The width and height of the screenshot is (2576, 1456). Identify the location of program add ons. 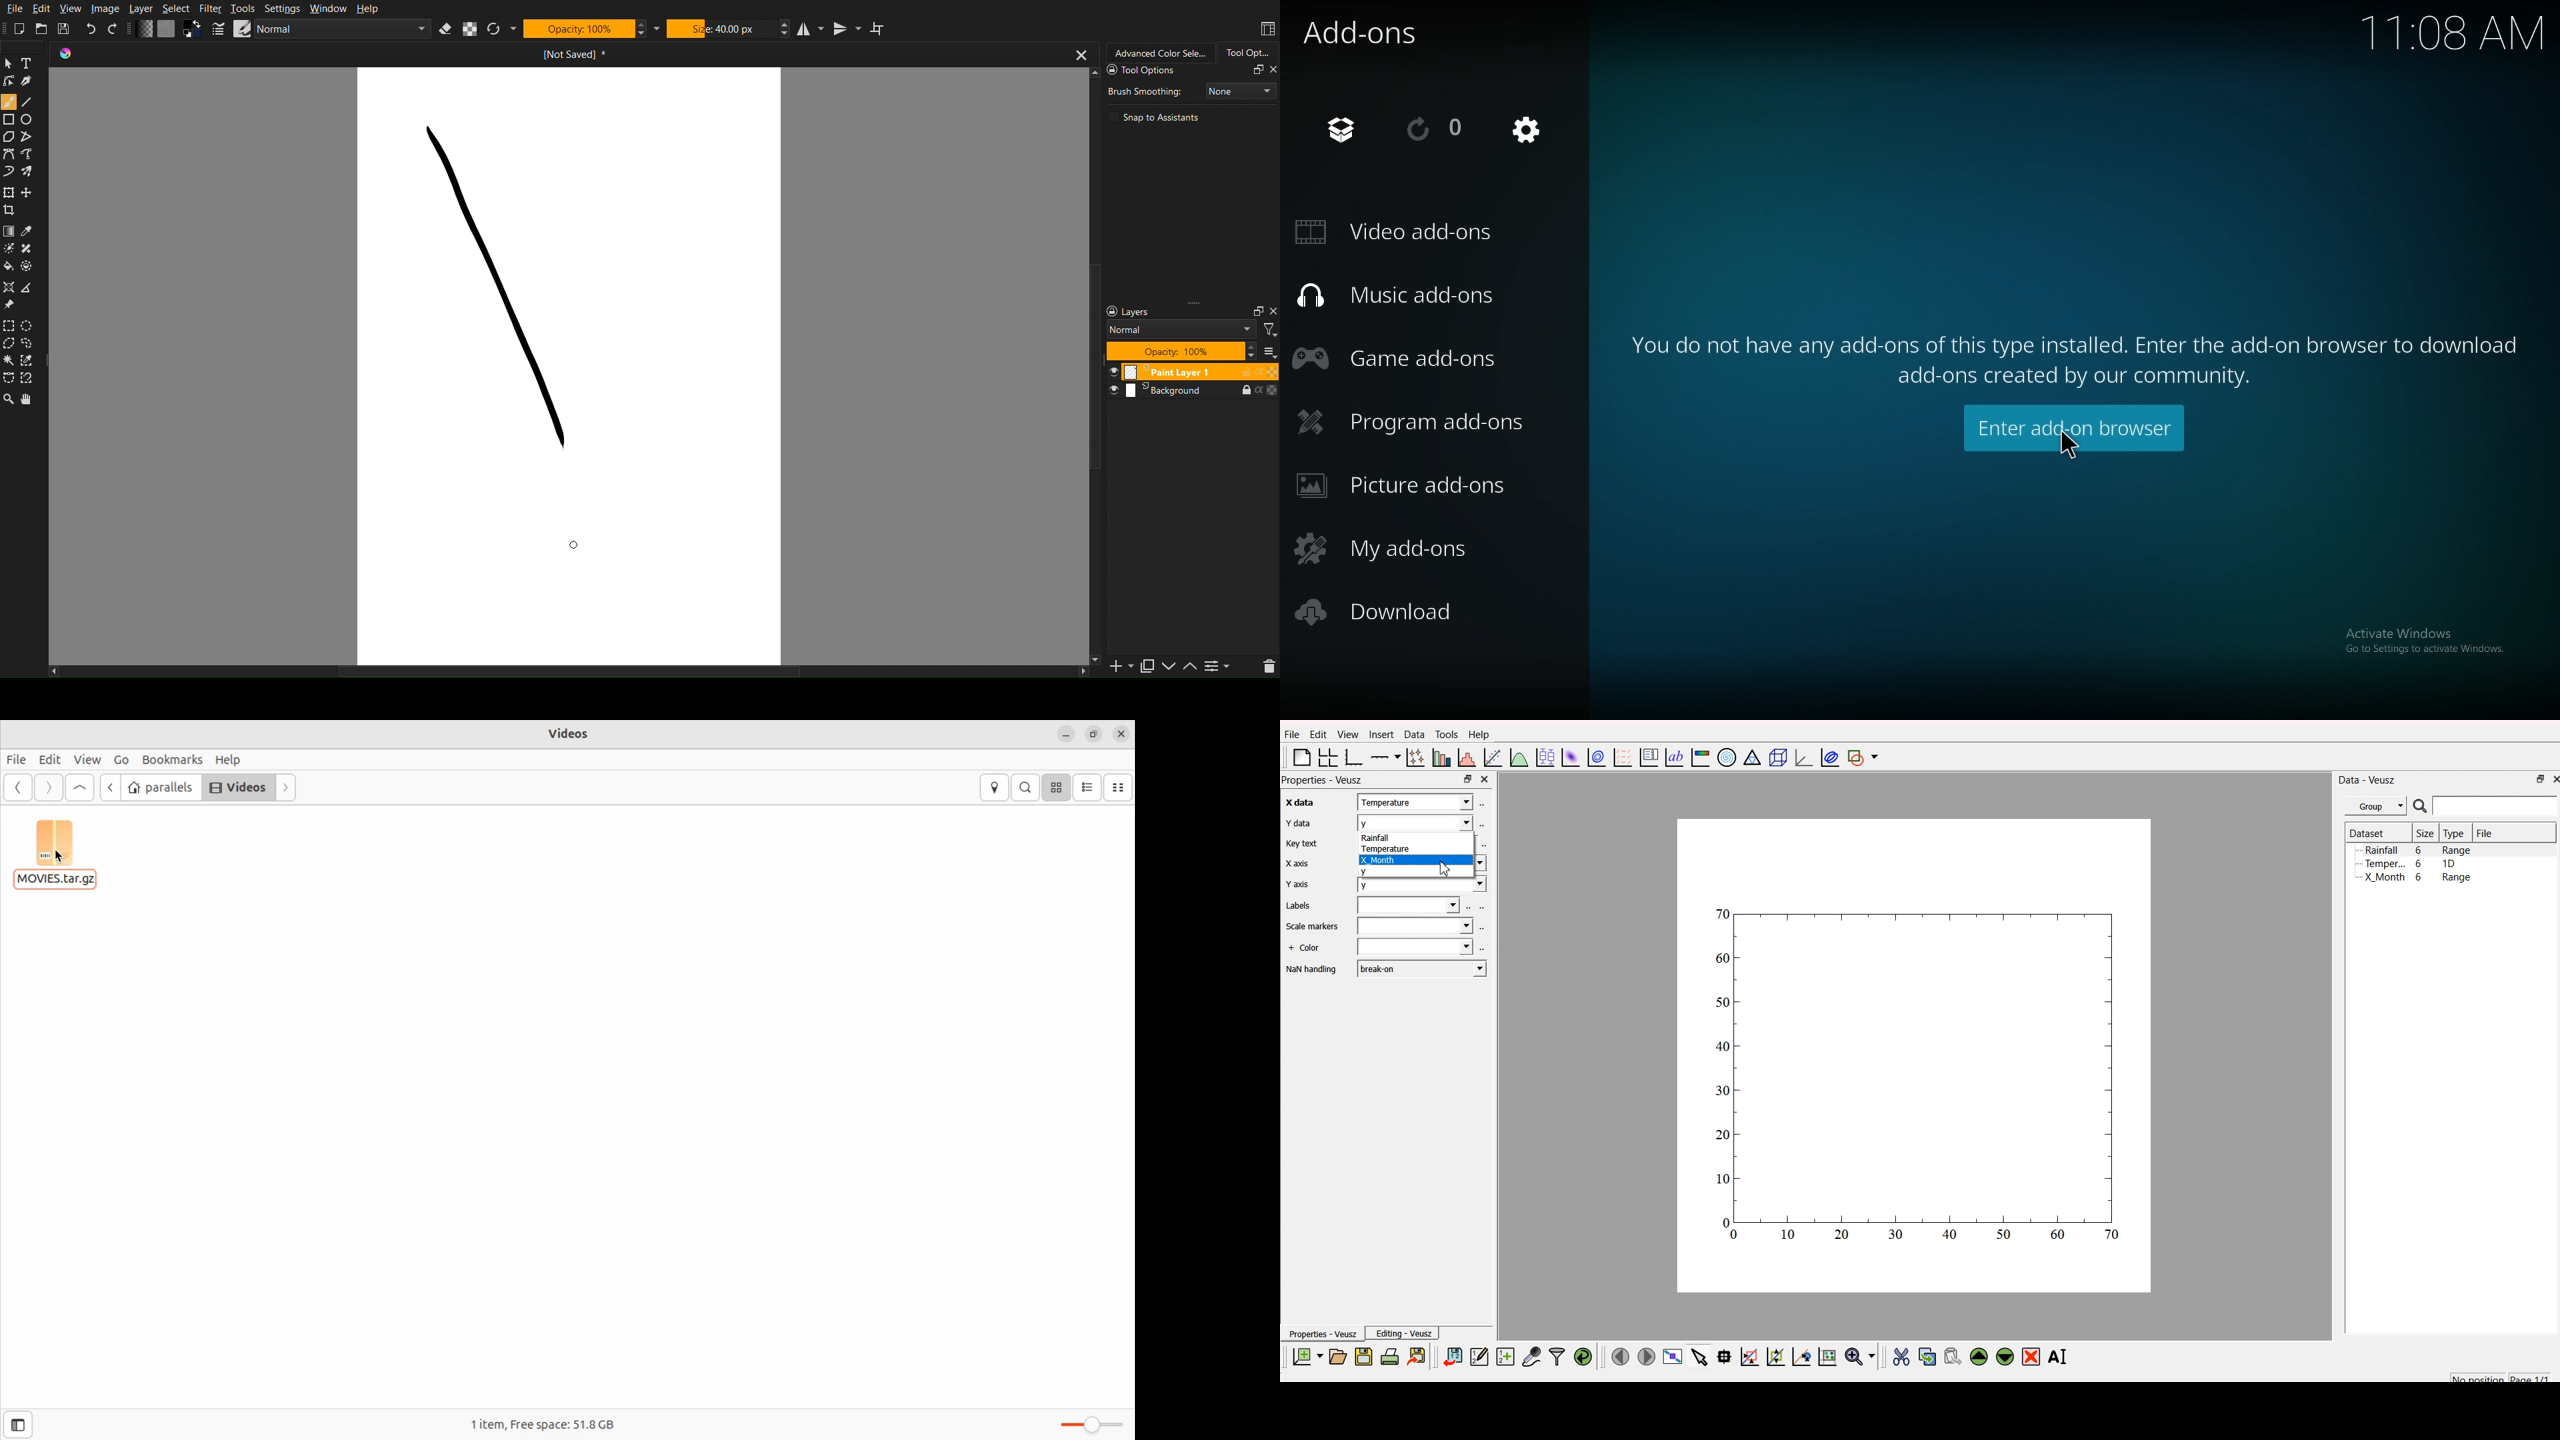
(1415, 421).